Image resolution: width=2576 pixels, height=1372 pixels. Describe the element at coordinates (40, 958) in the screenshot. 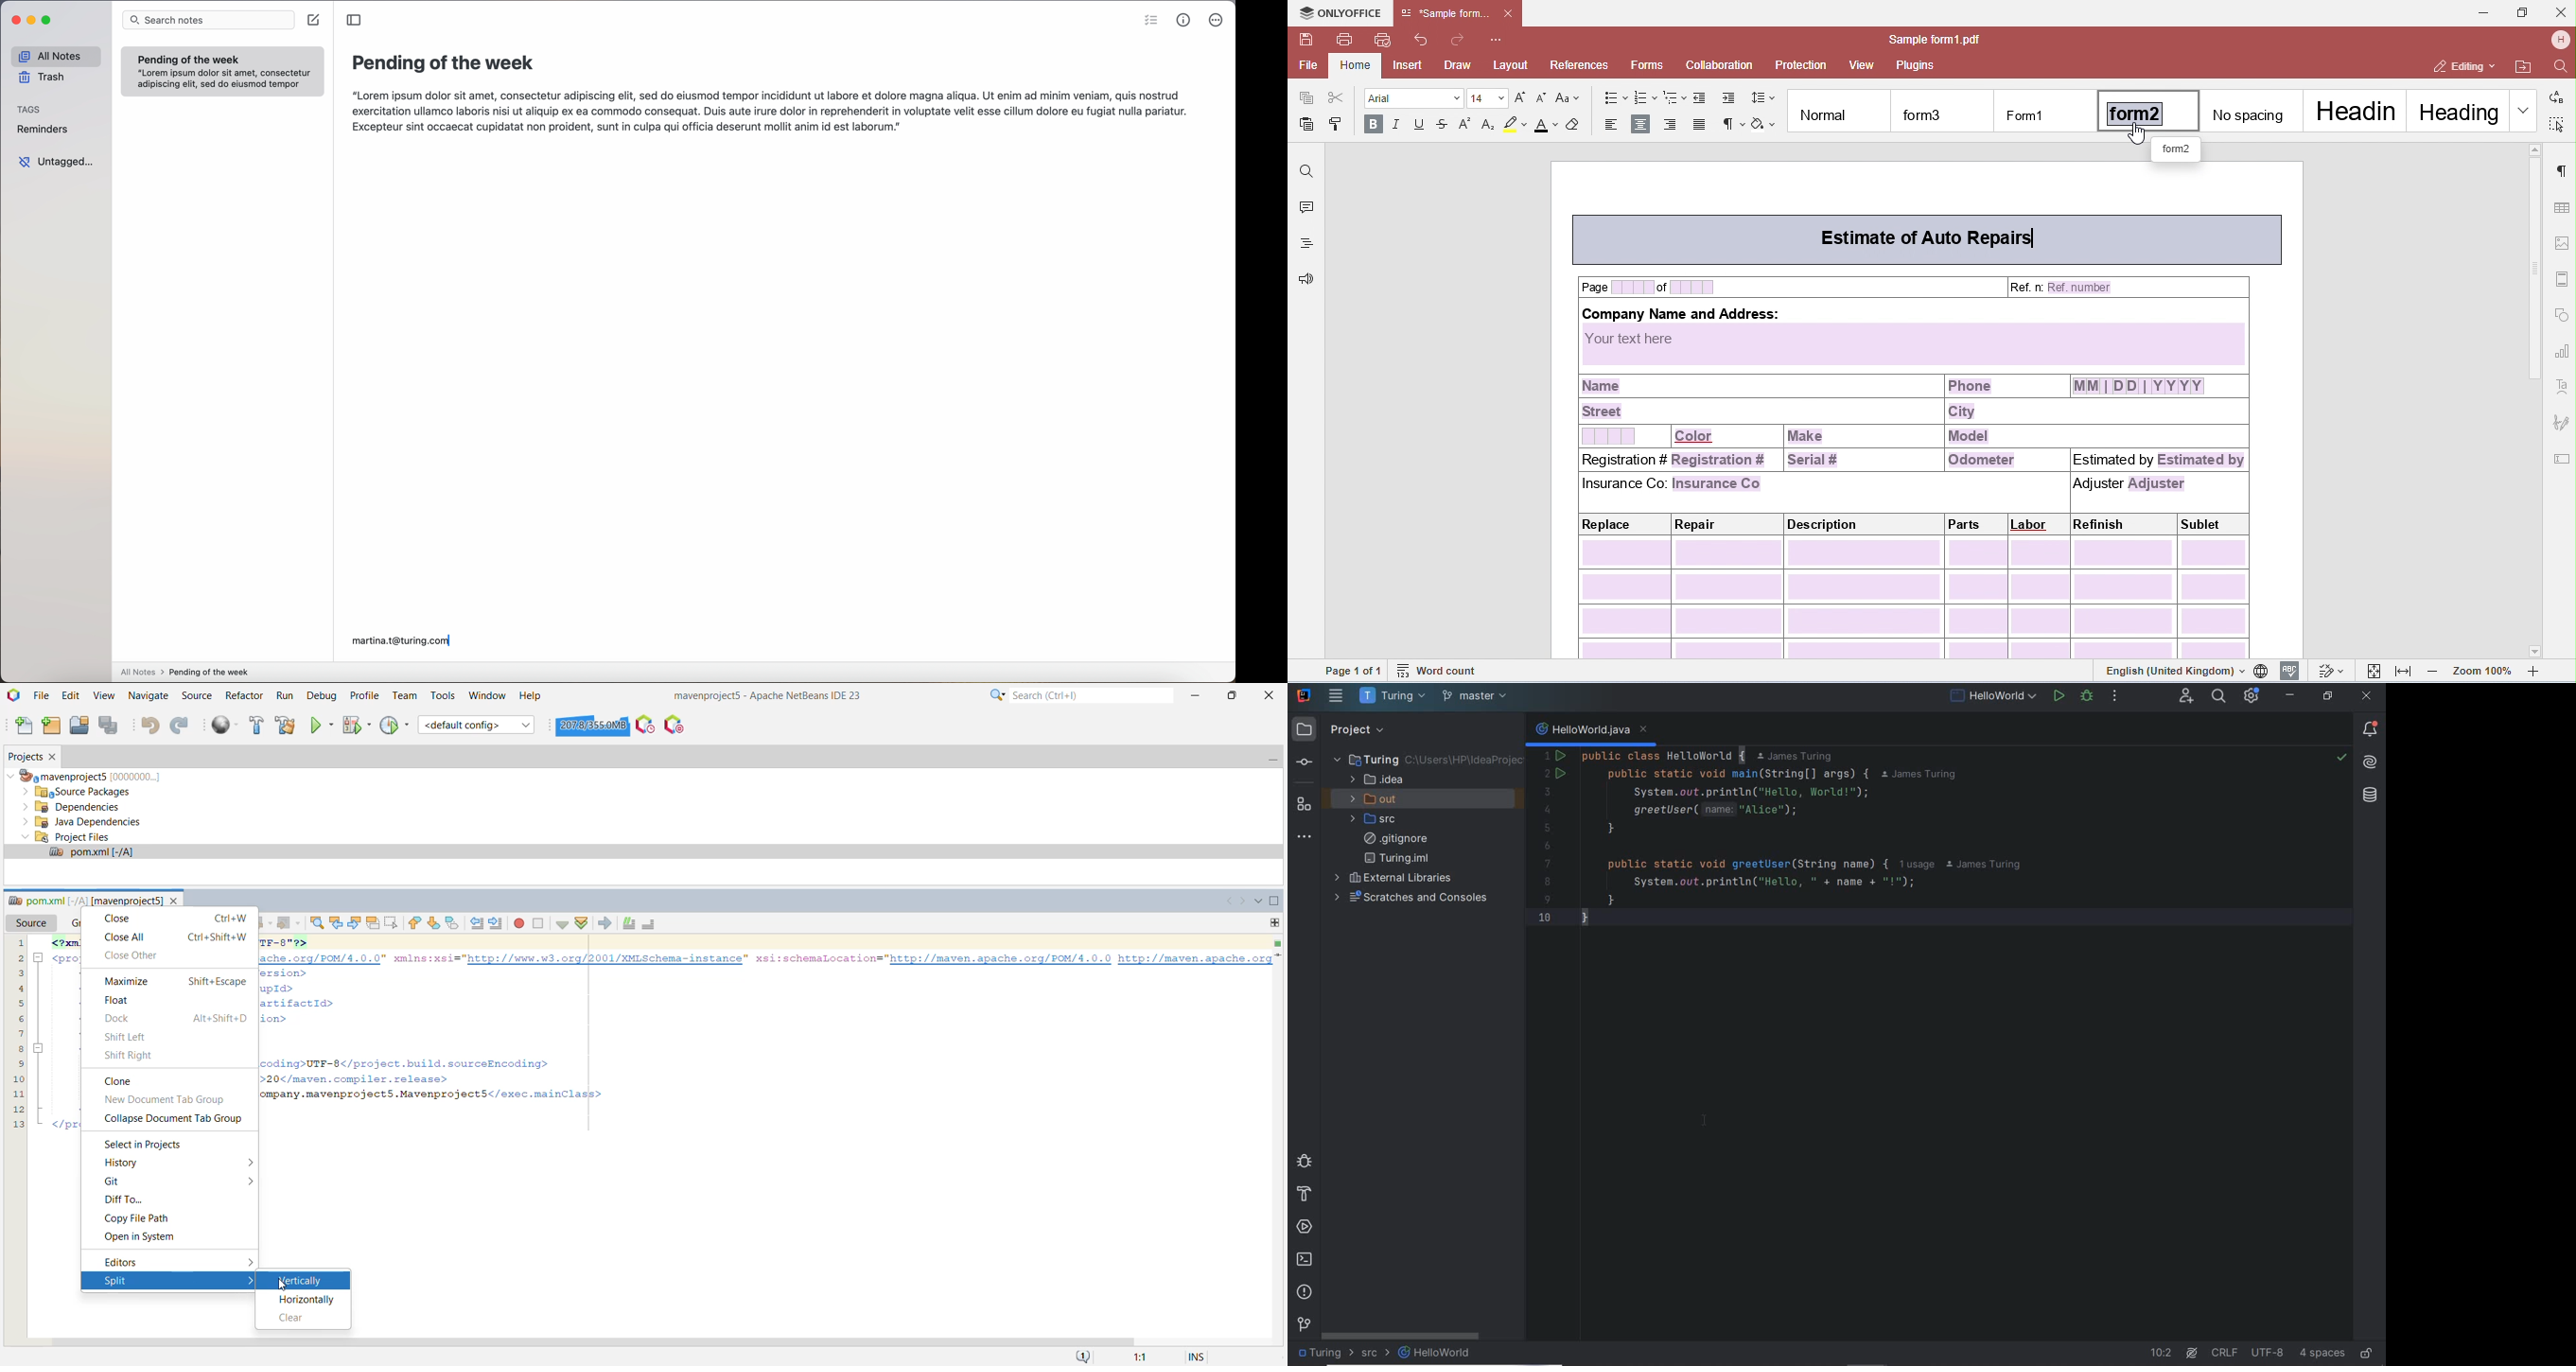

I see `minimise` at that location.